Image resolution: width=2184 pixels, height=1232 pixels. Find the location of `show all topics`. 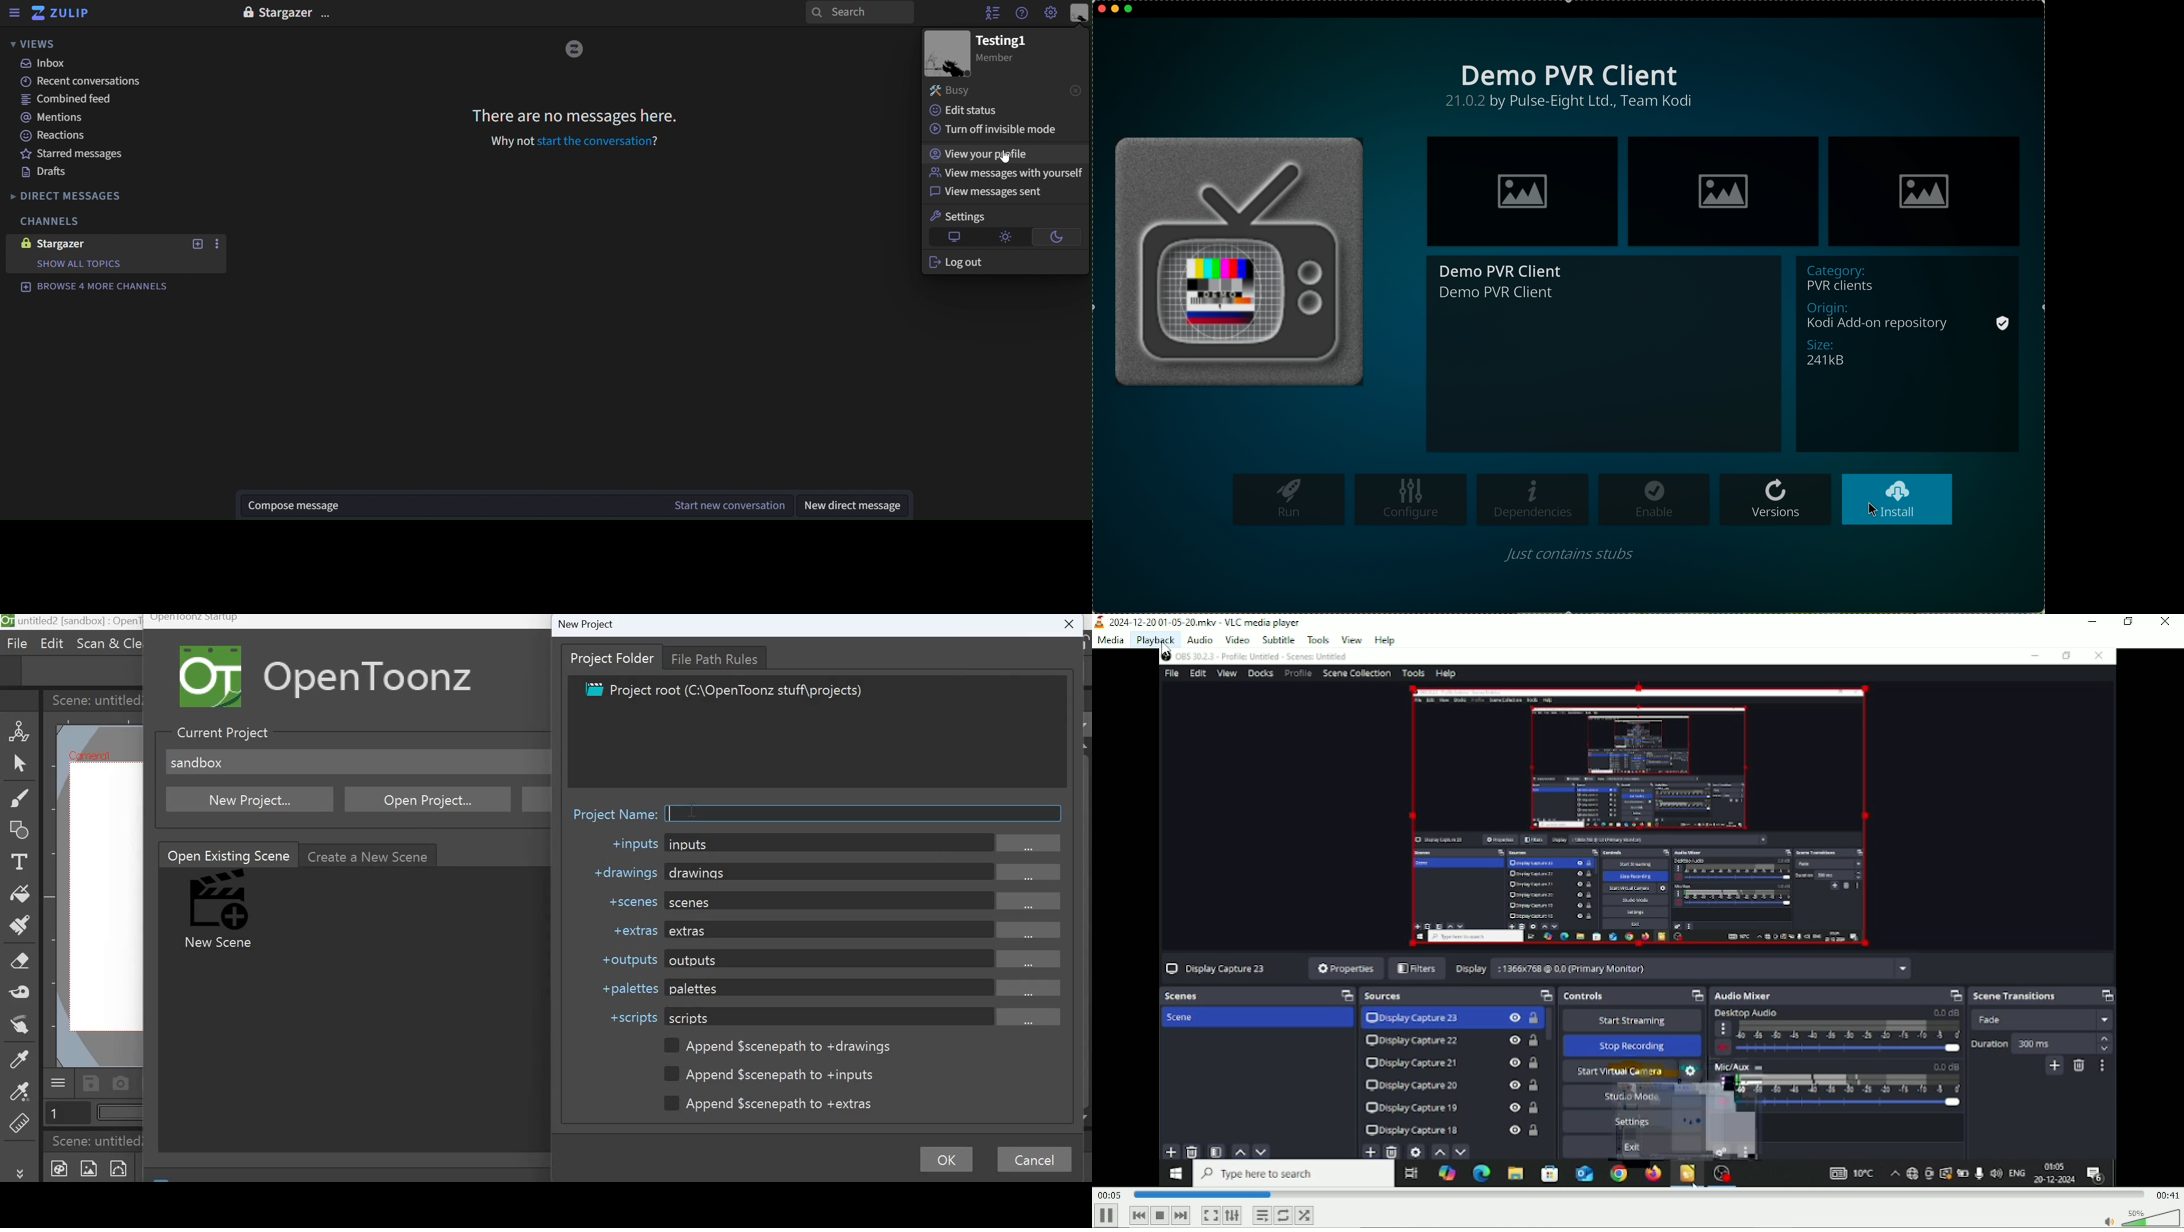

show all topics is located at coordinates (67, 263).